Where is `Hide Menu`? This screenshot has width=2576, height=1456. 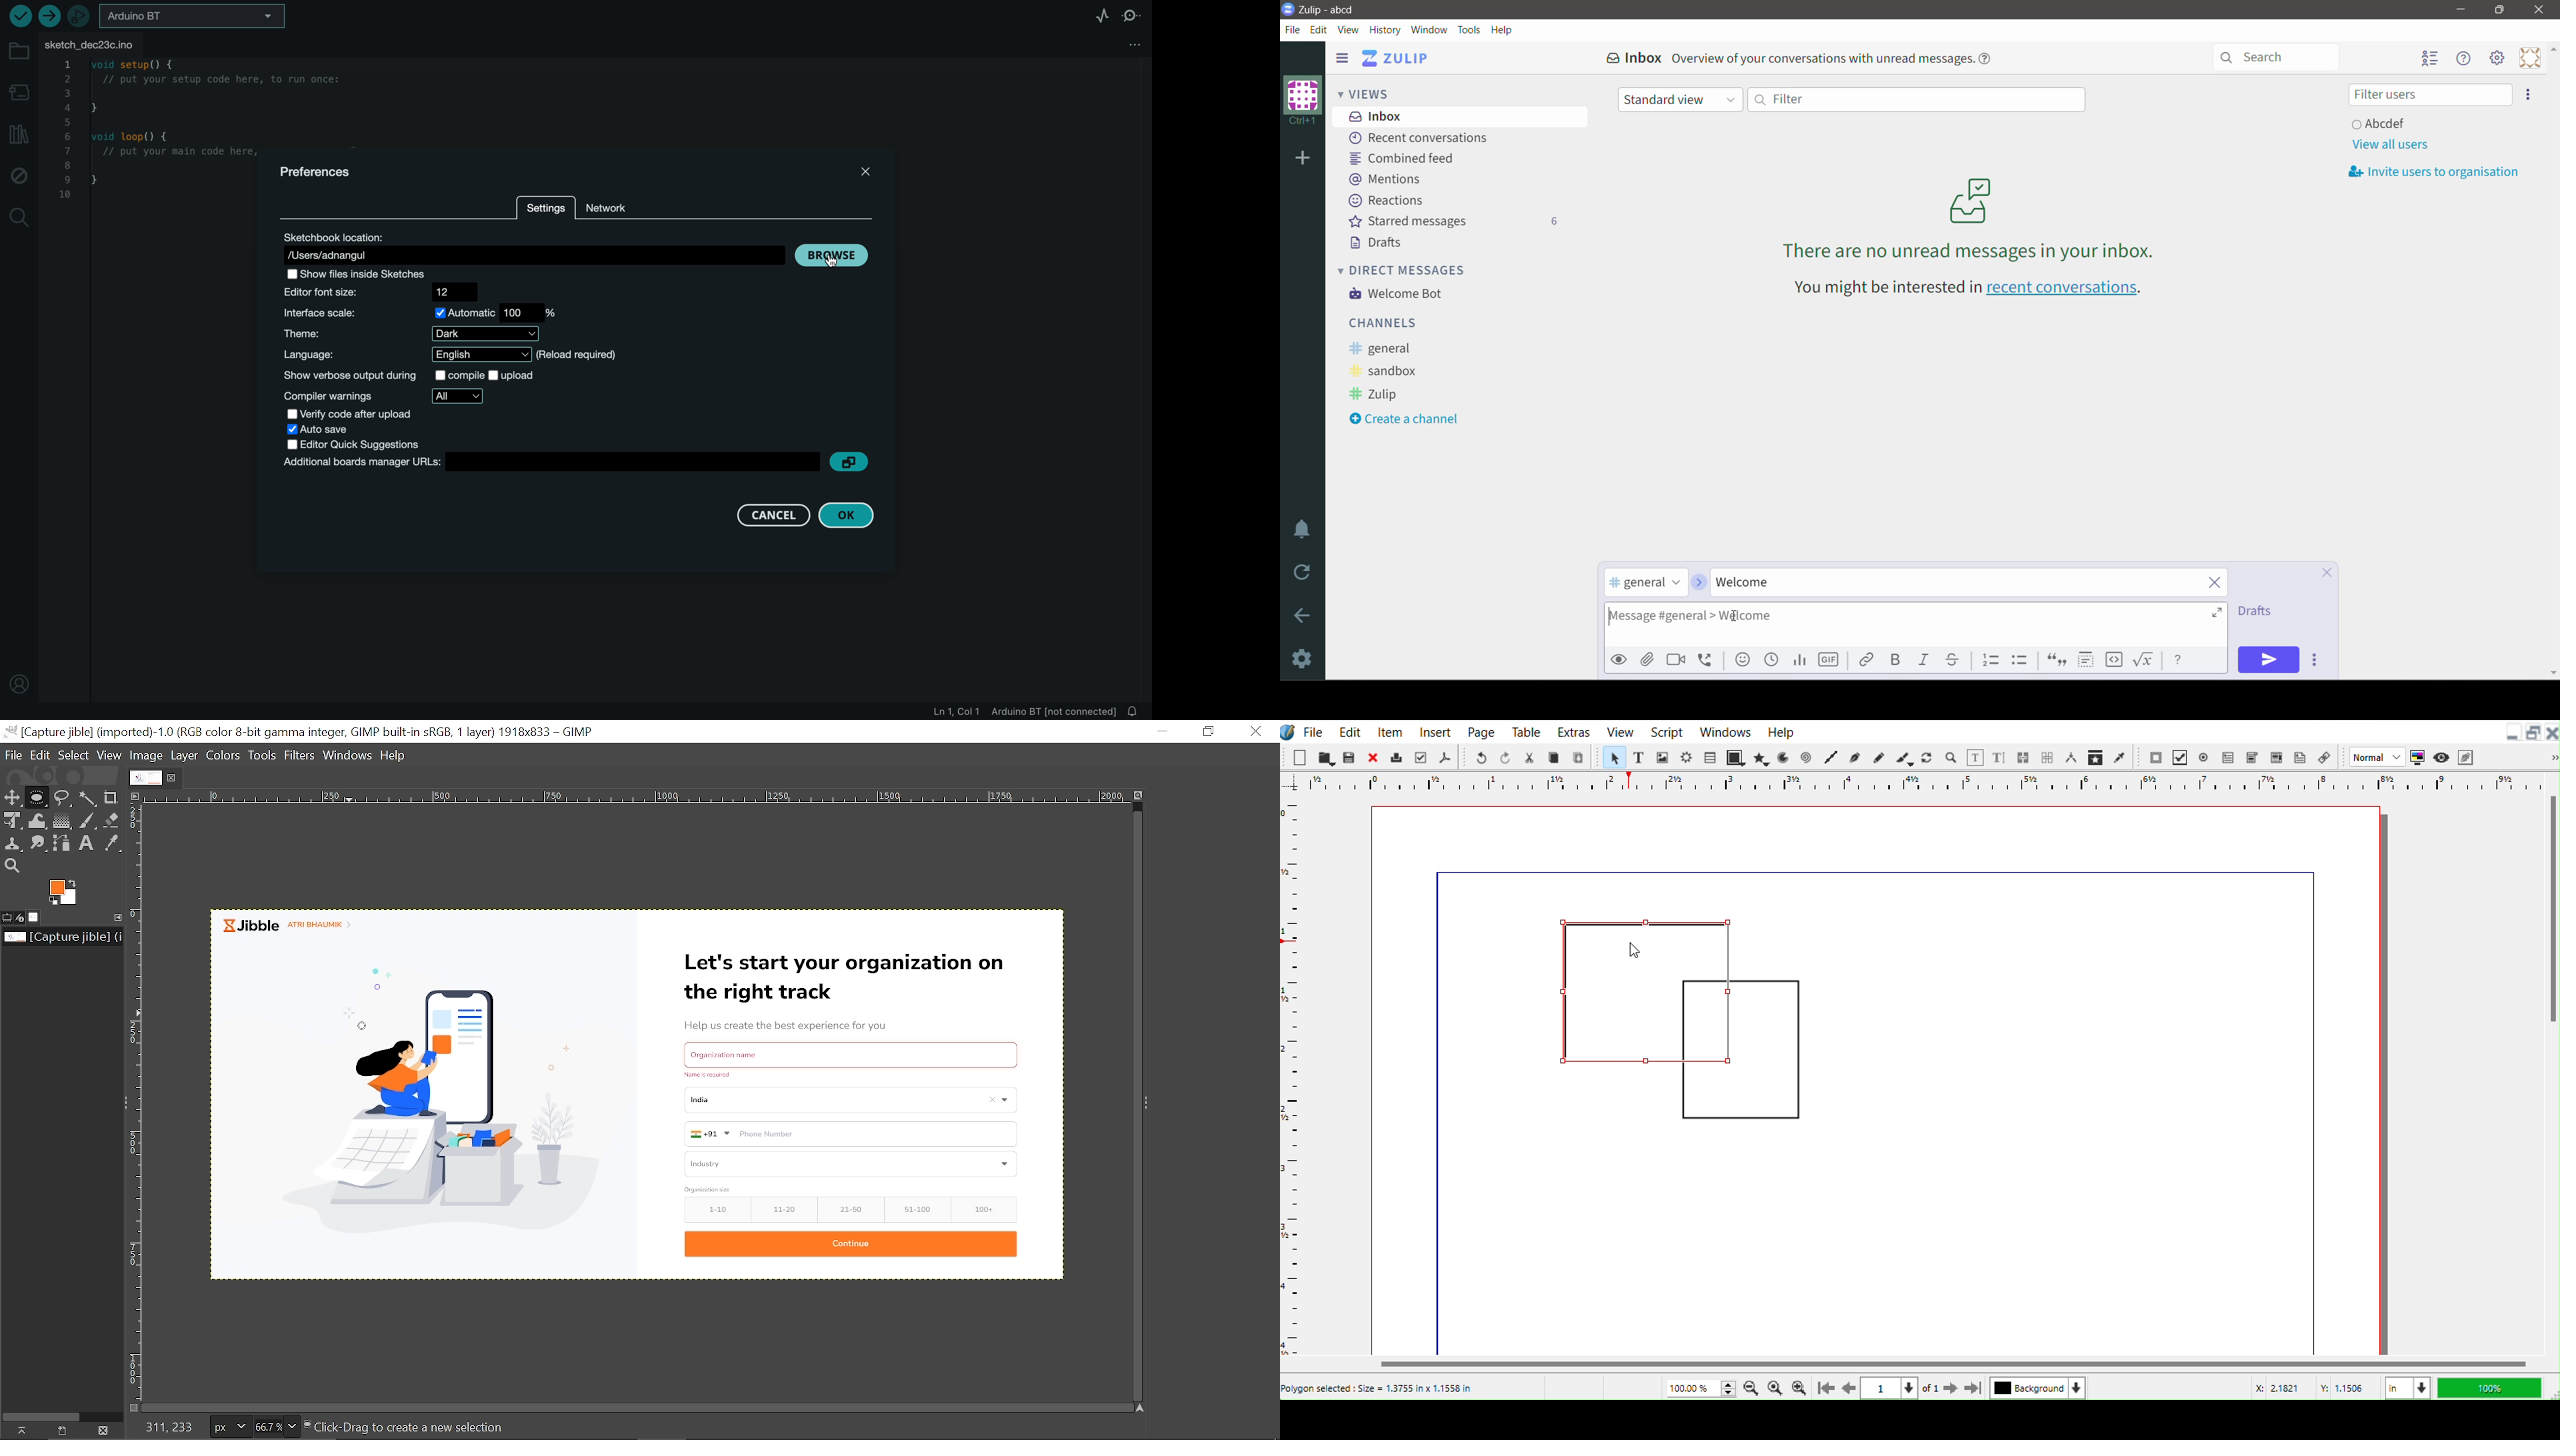 Hide Menu is located at coordinates (2465, 59).